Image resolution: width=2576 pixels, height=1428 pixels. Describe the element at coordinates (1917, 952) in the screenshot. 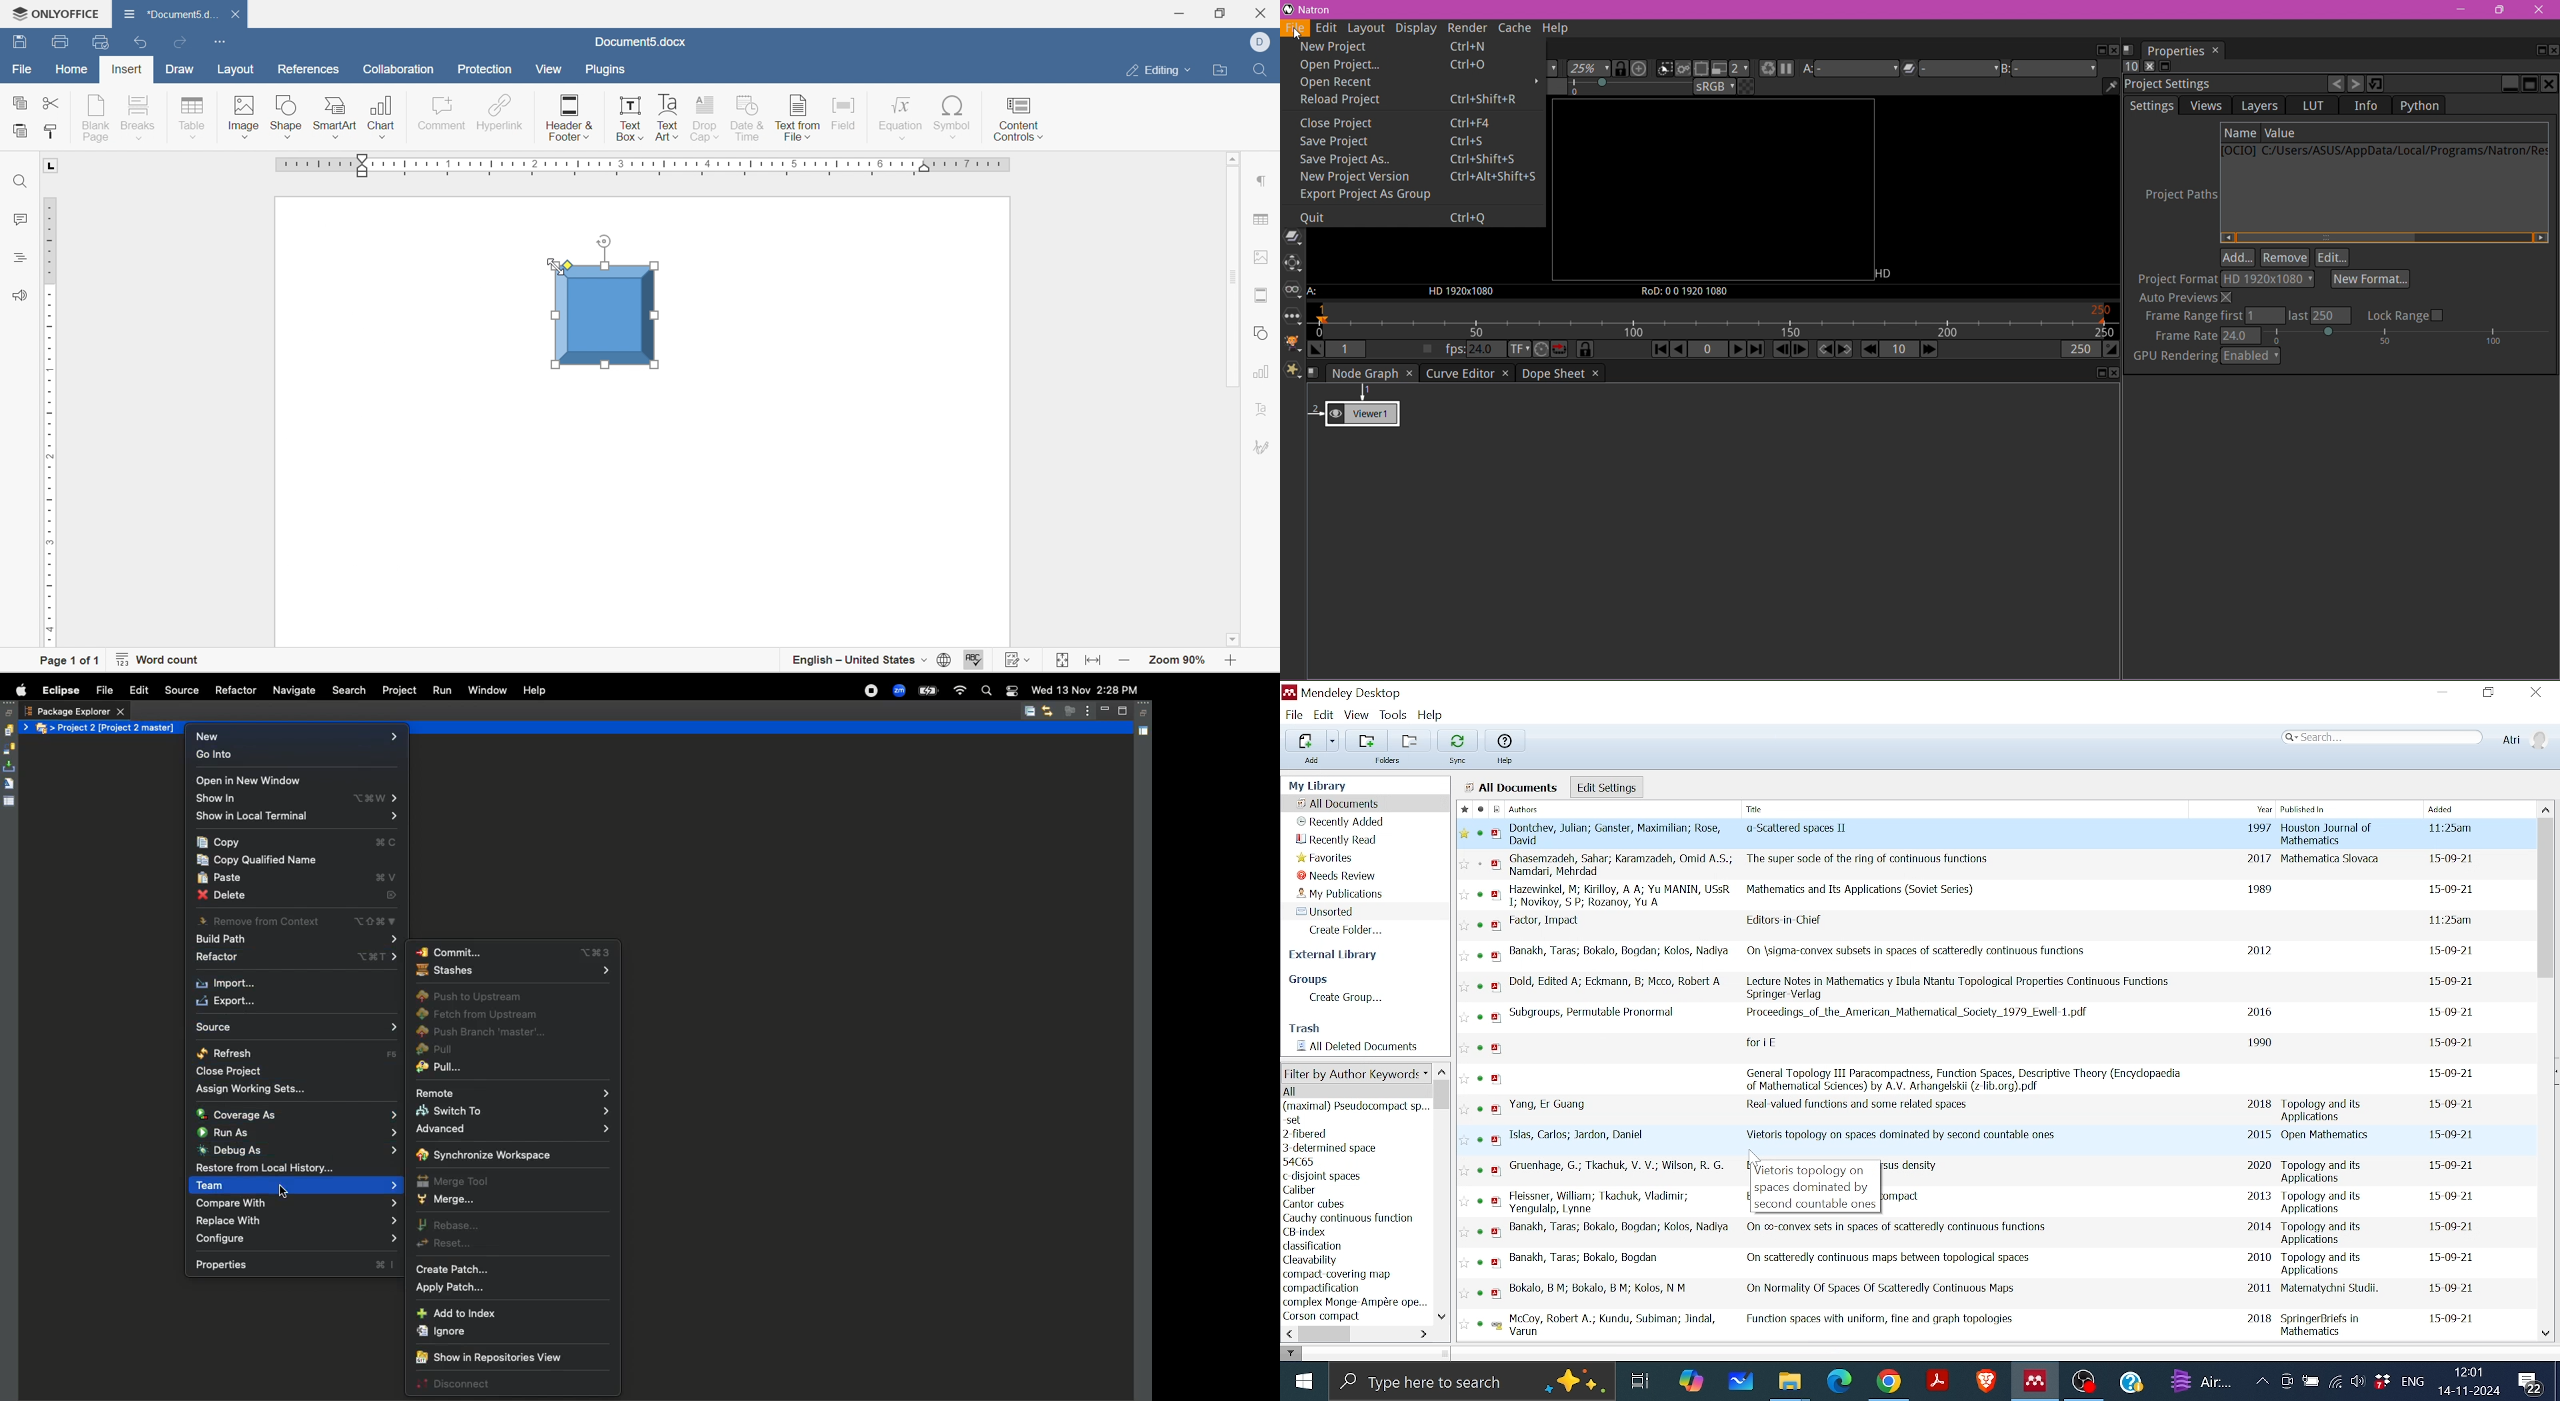

I see `Title` at that location.